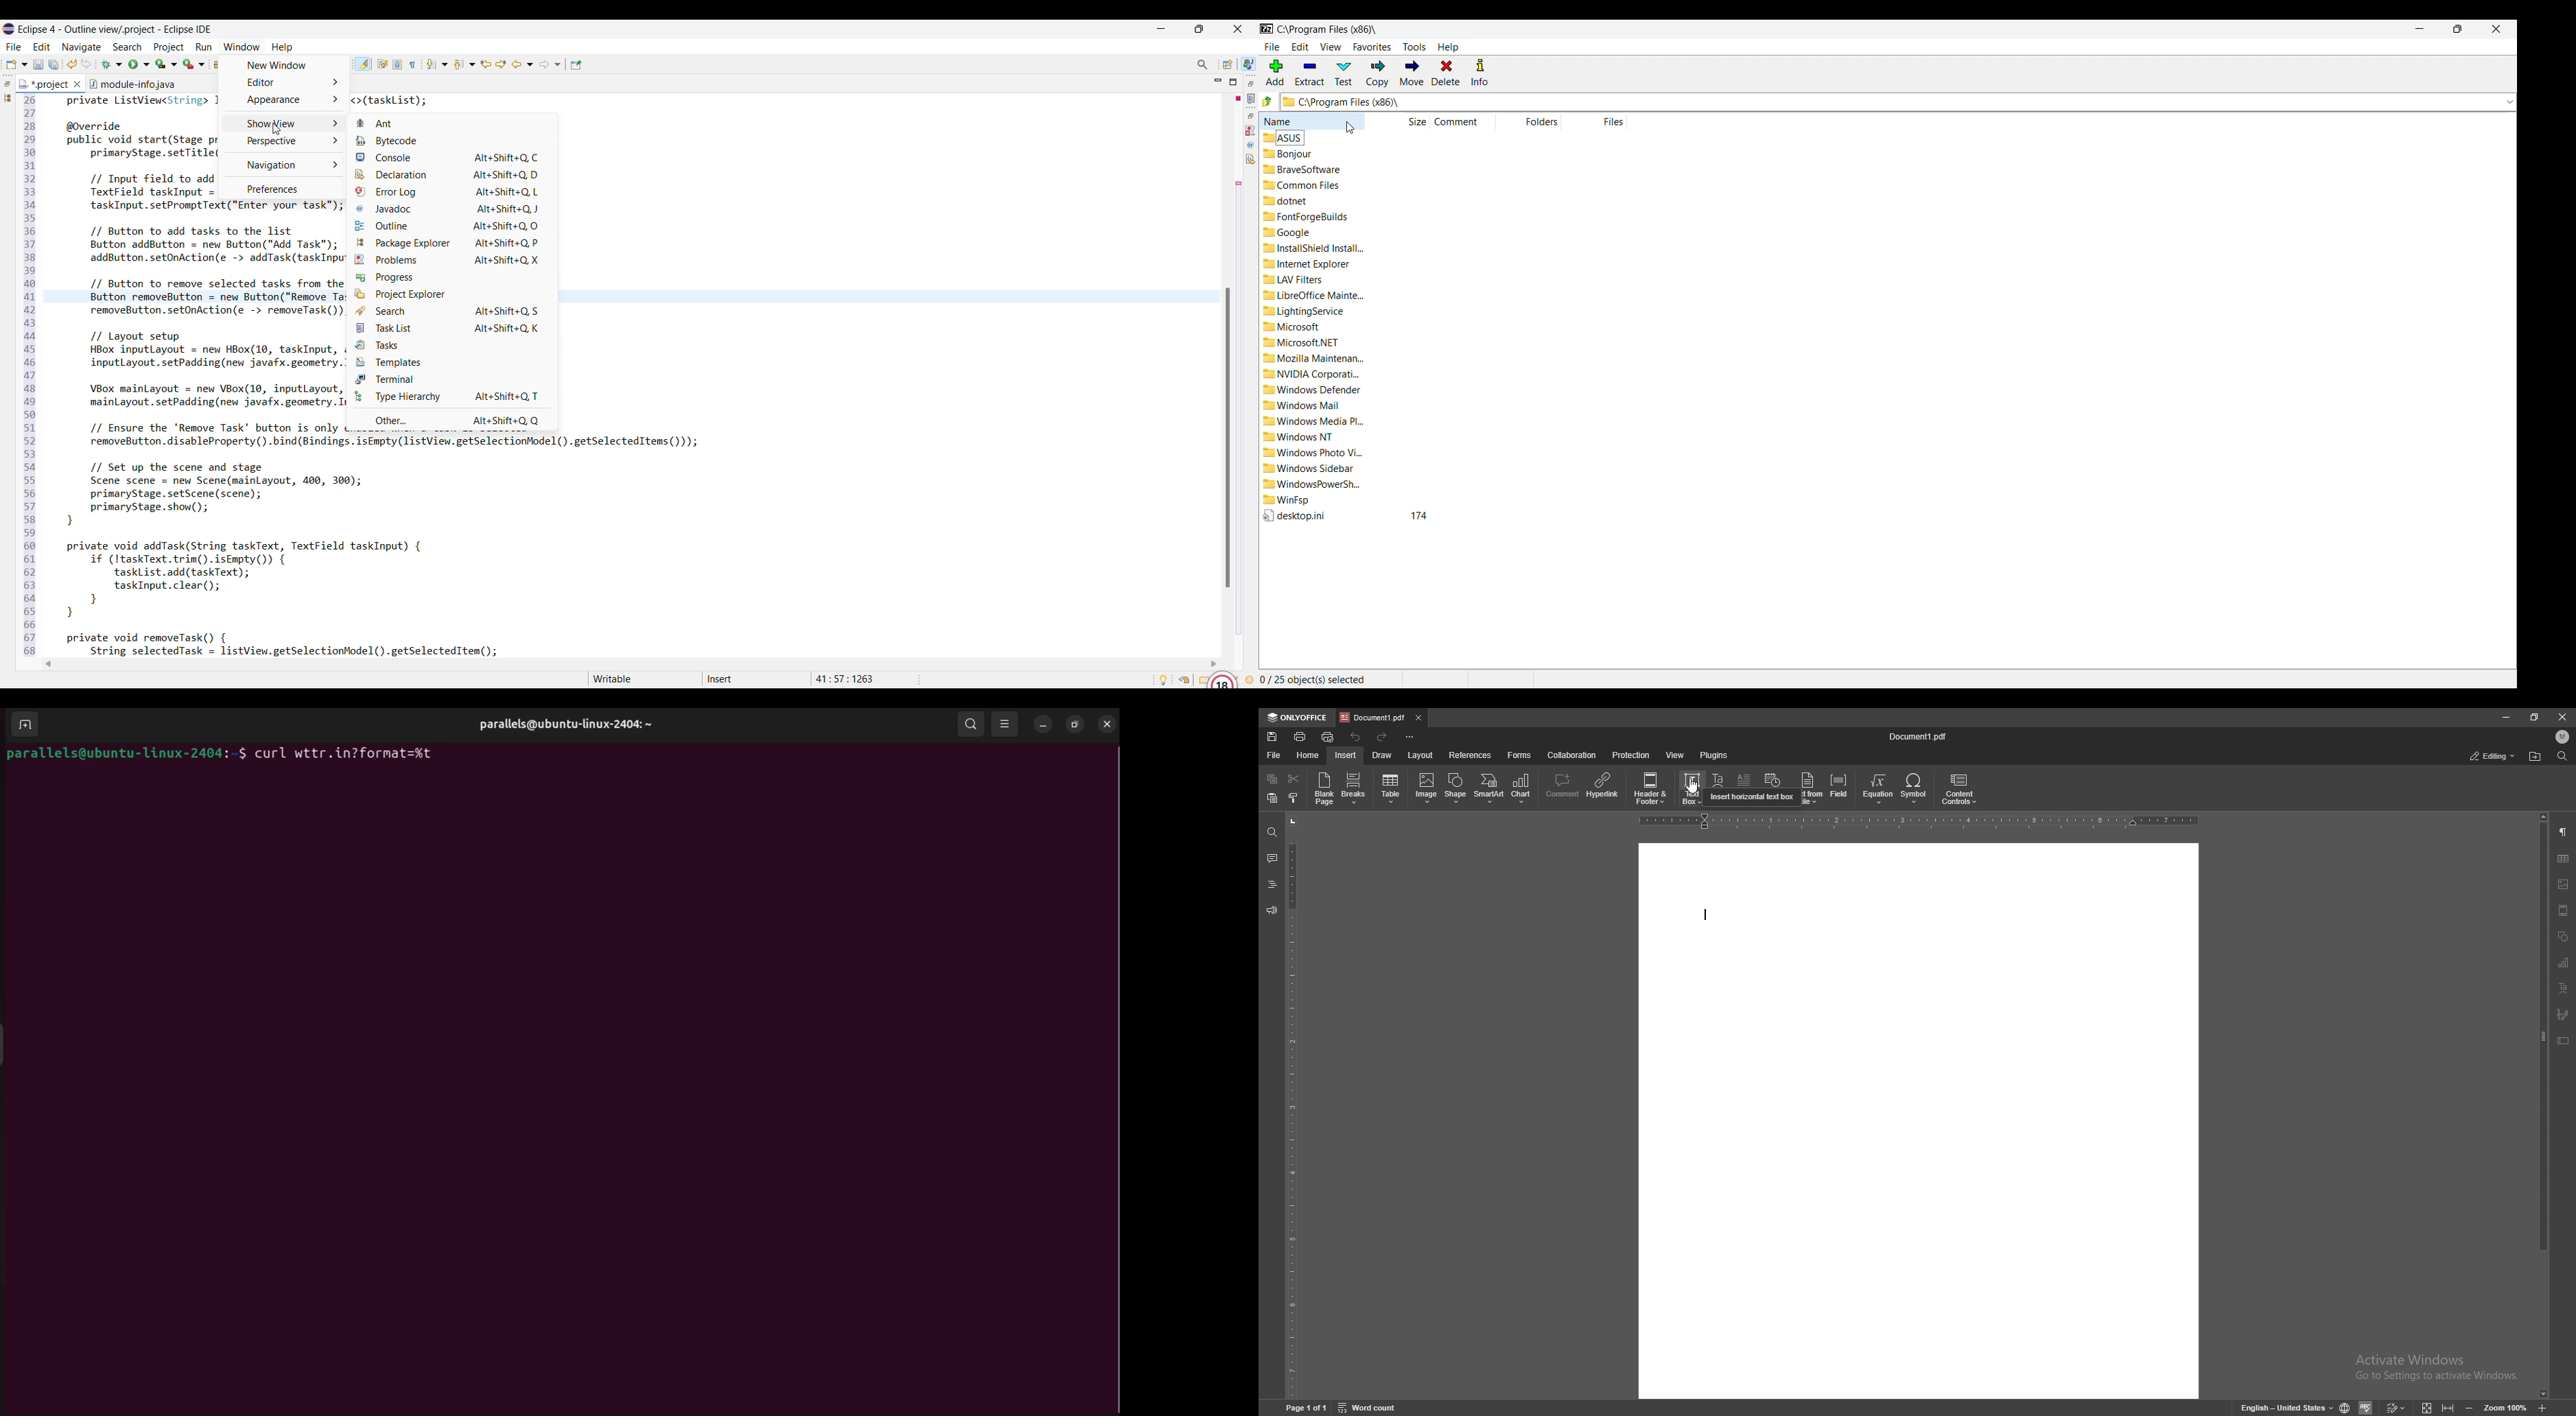 The width and height of the screenshot is (2576, 1428). Describe the element at coordinates (1250, 680) in the screenshot. I see `What's new` at that location.